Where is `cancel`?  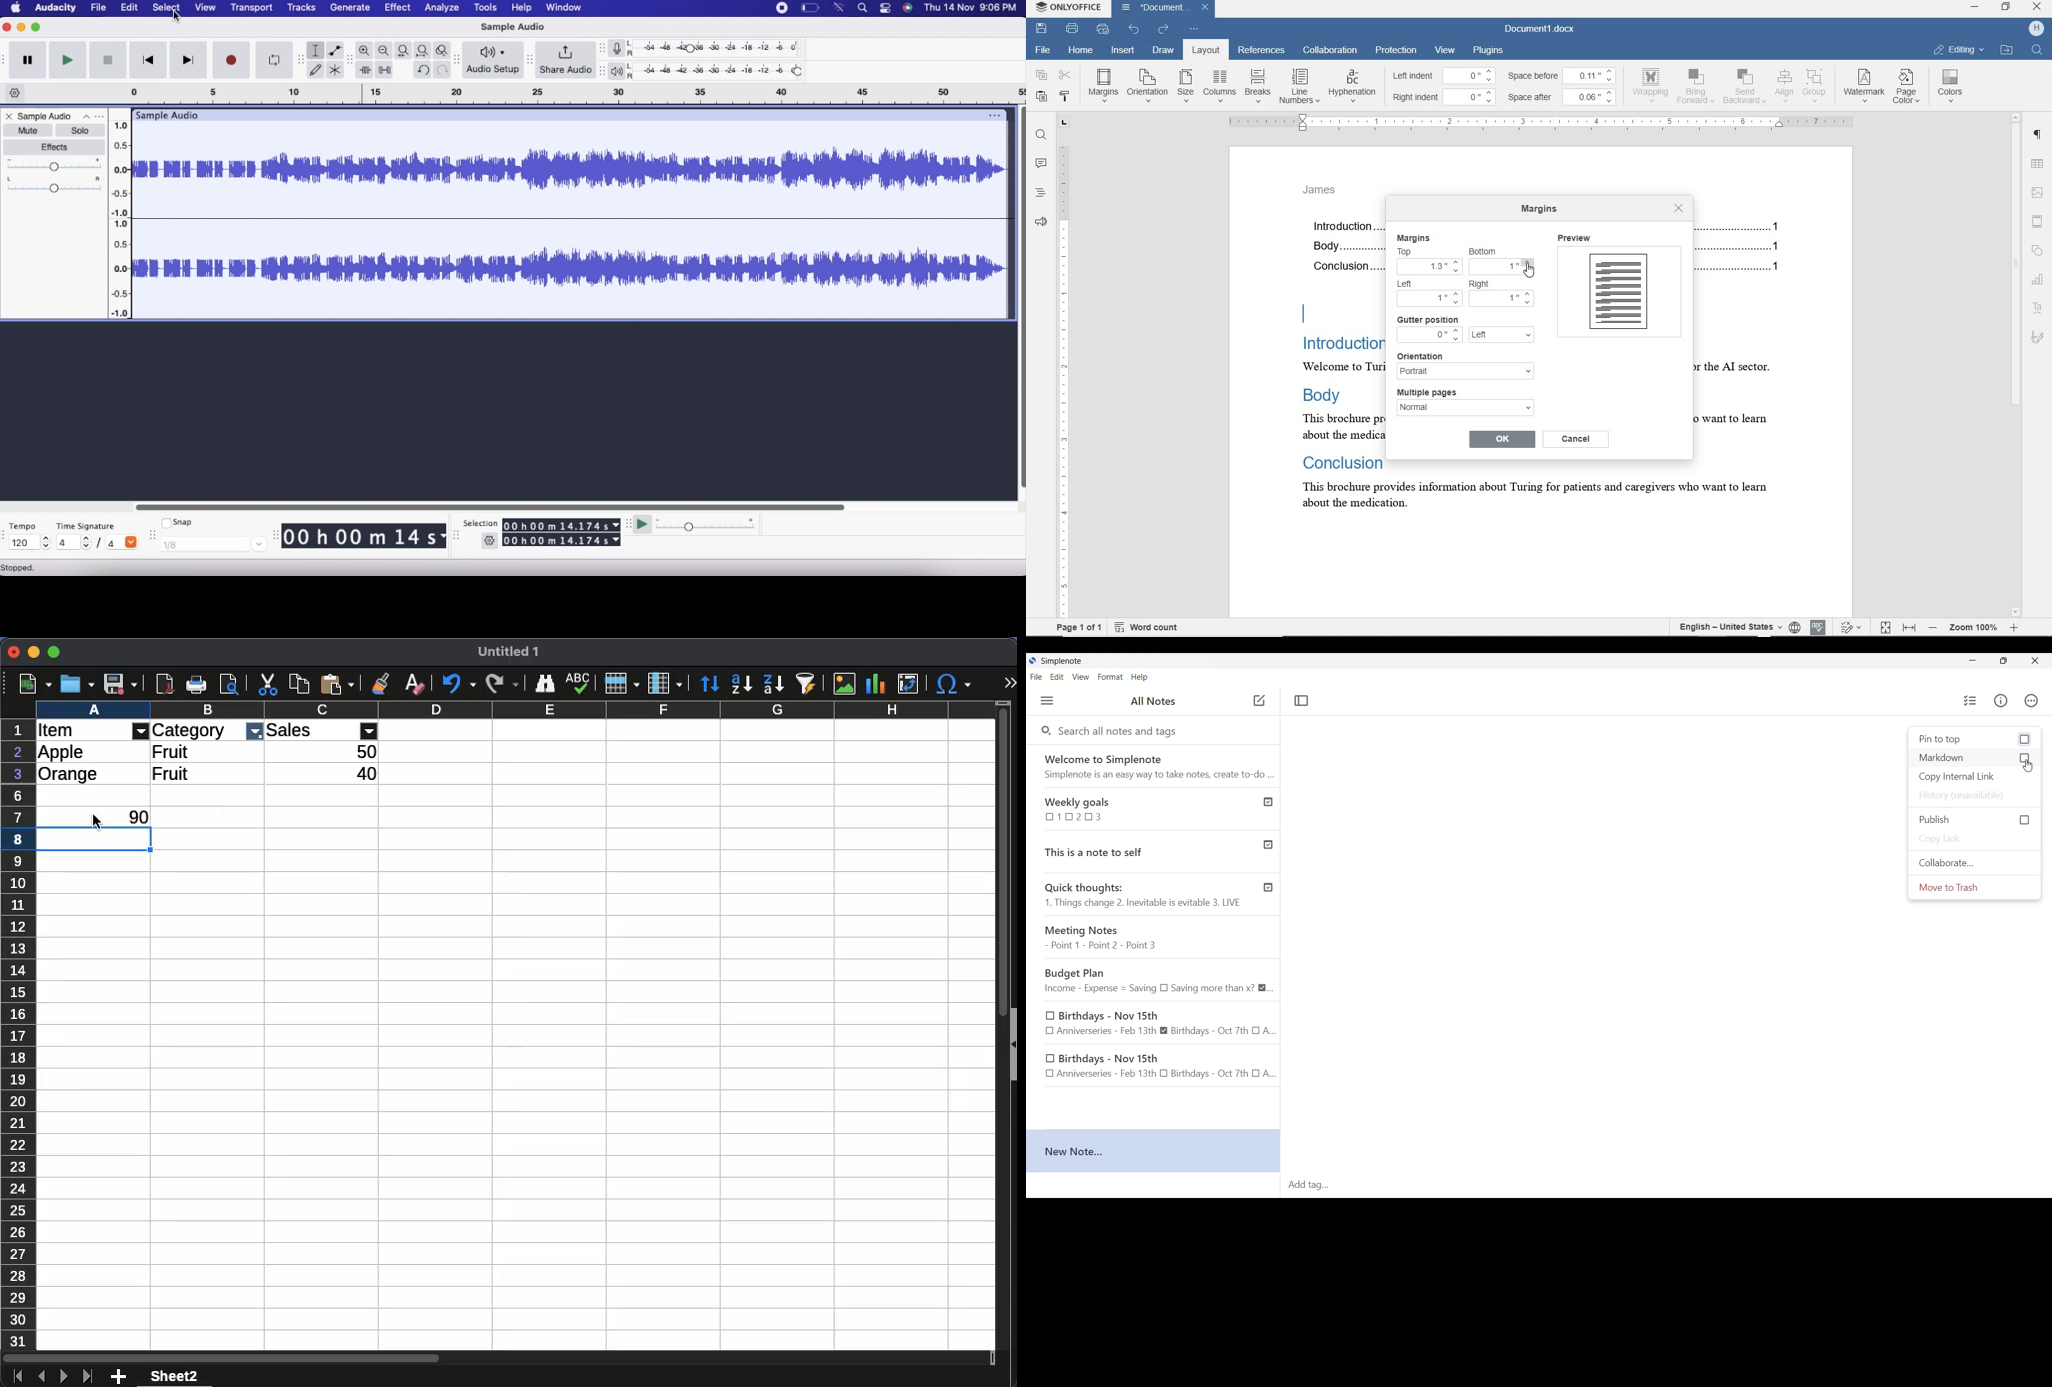
cancel is located at coordinates (1577, 439).